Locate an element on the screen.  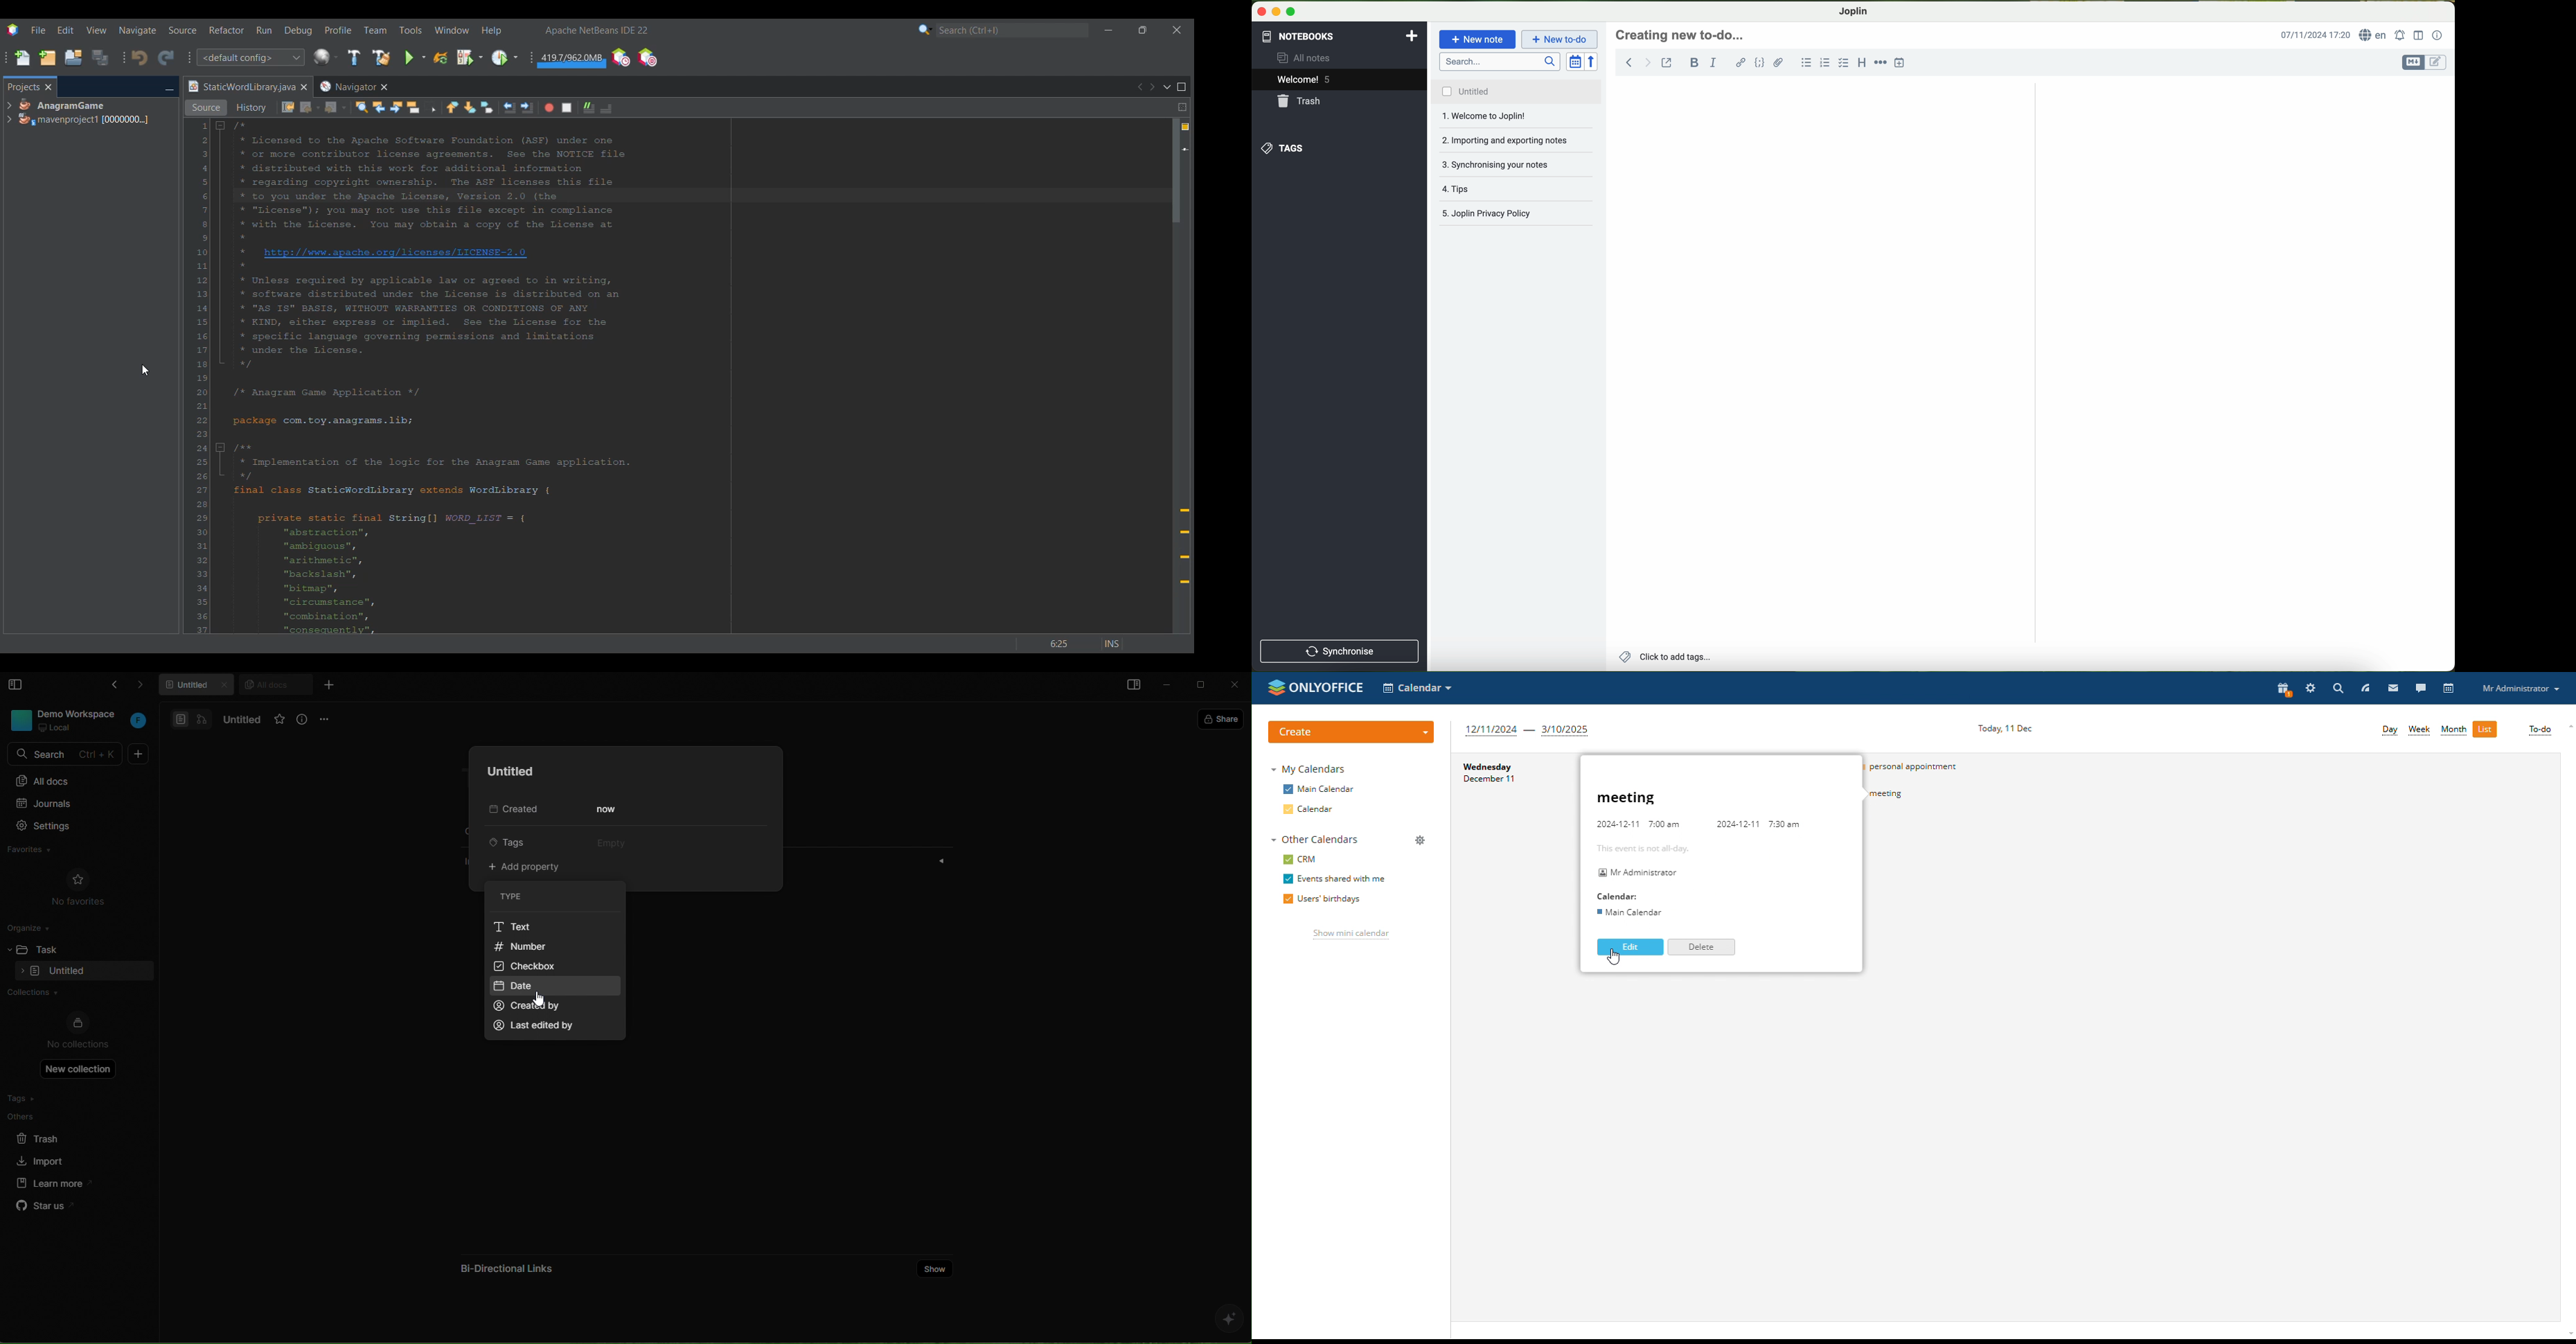
scroll down is located at coordinates (2568, 1336).